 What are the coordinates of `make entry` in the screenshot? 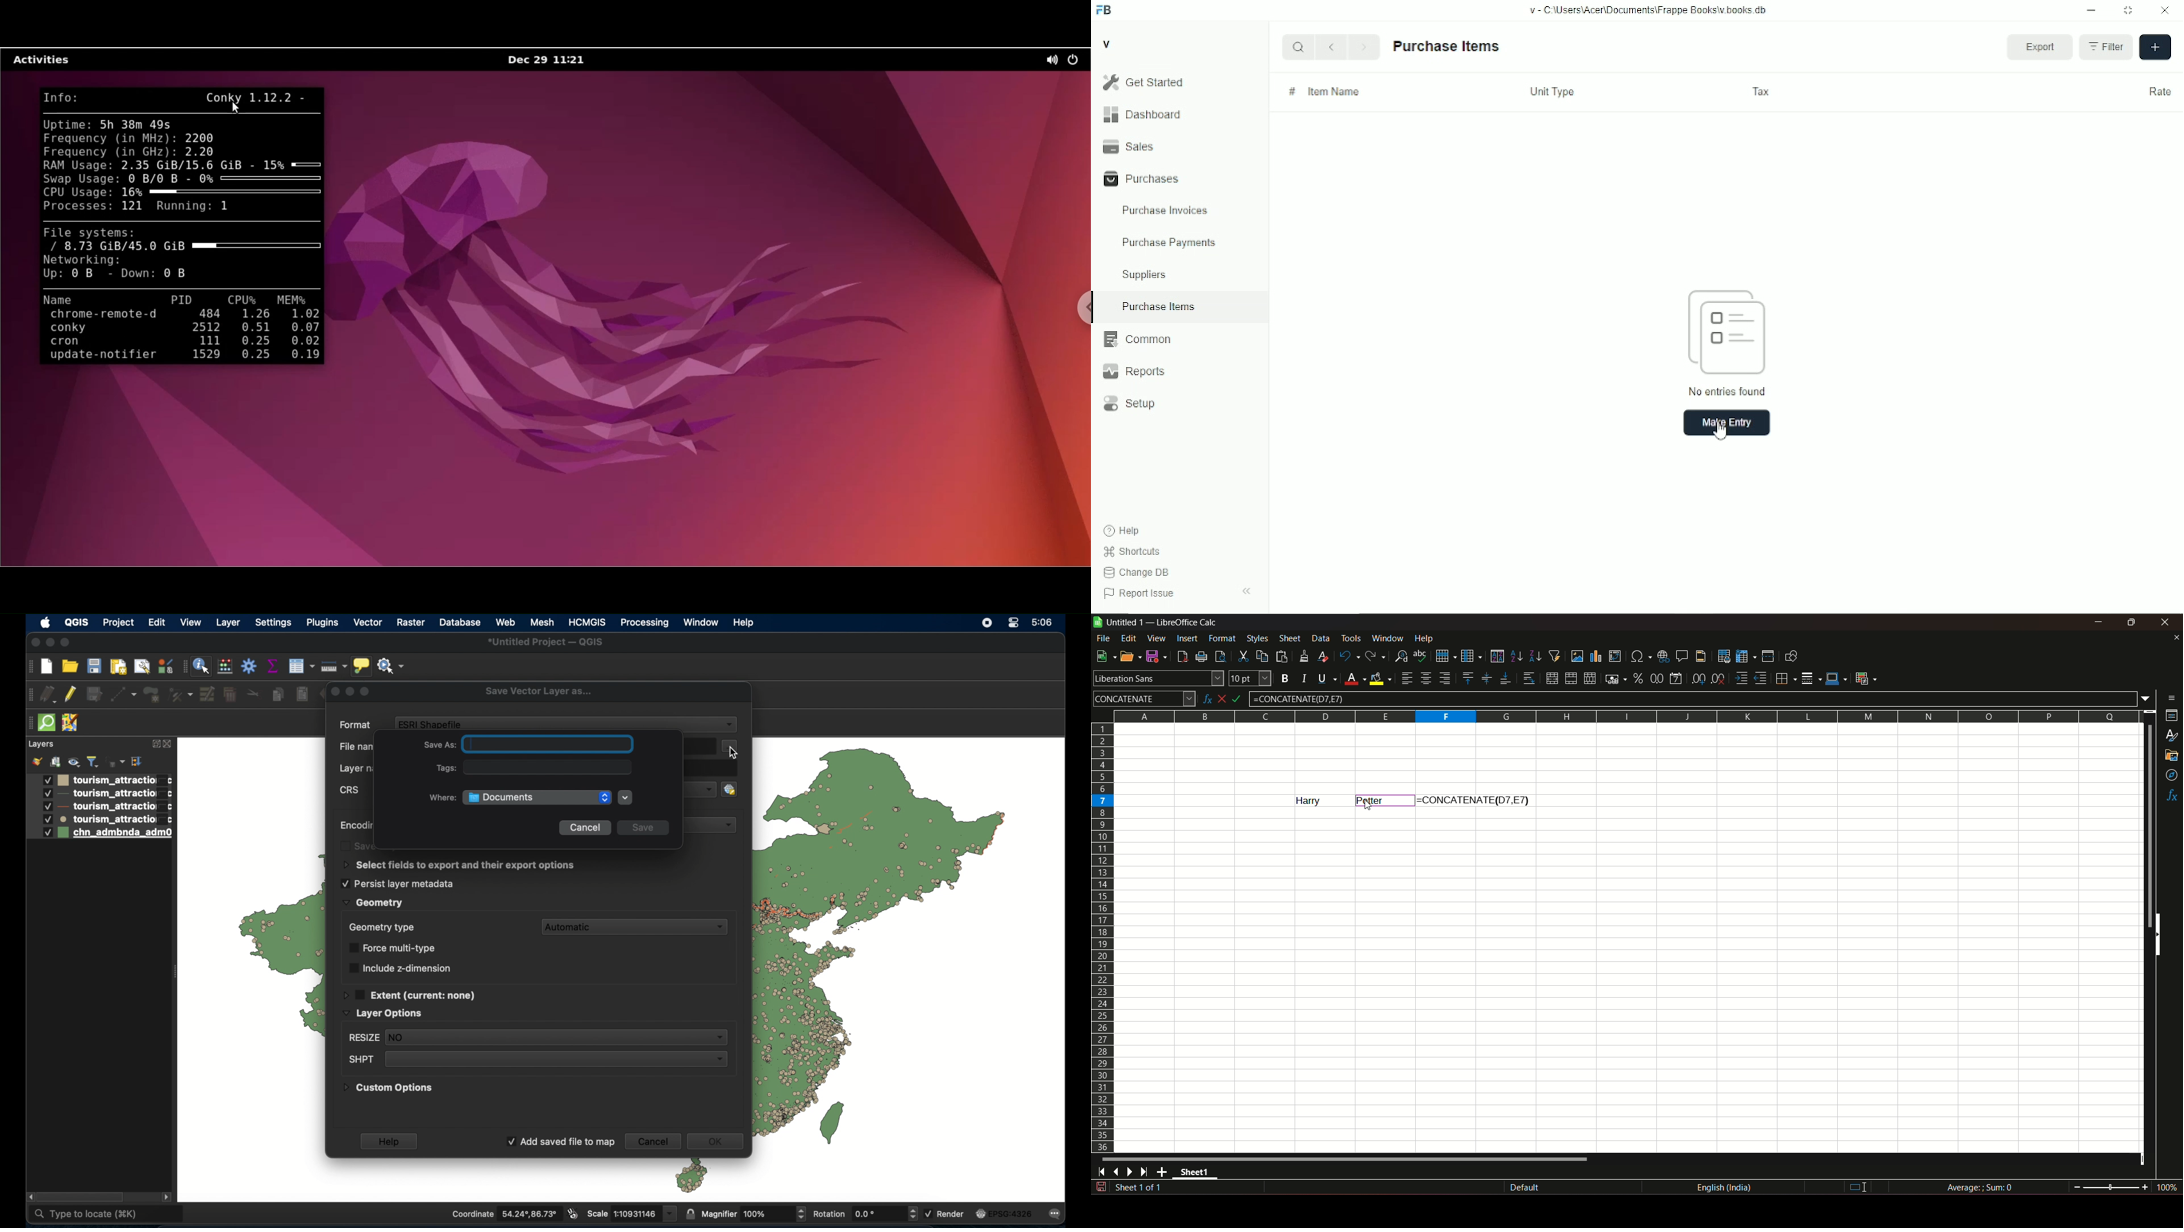 It's located at (1727, 423).